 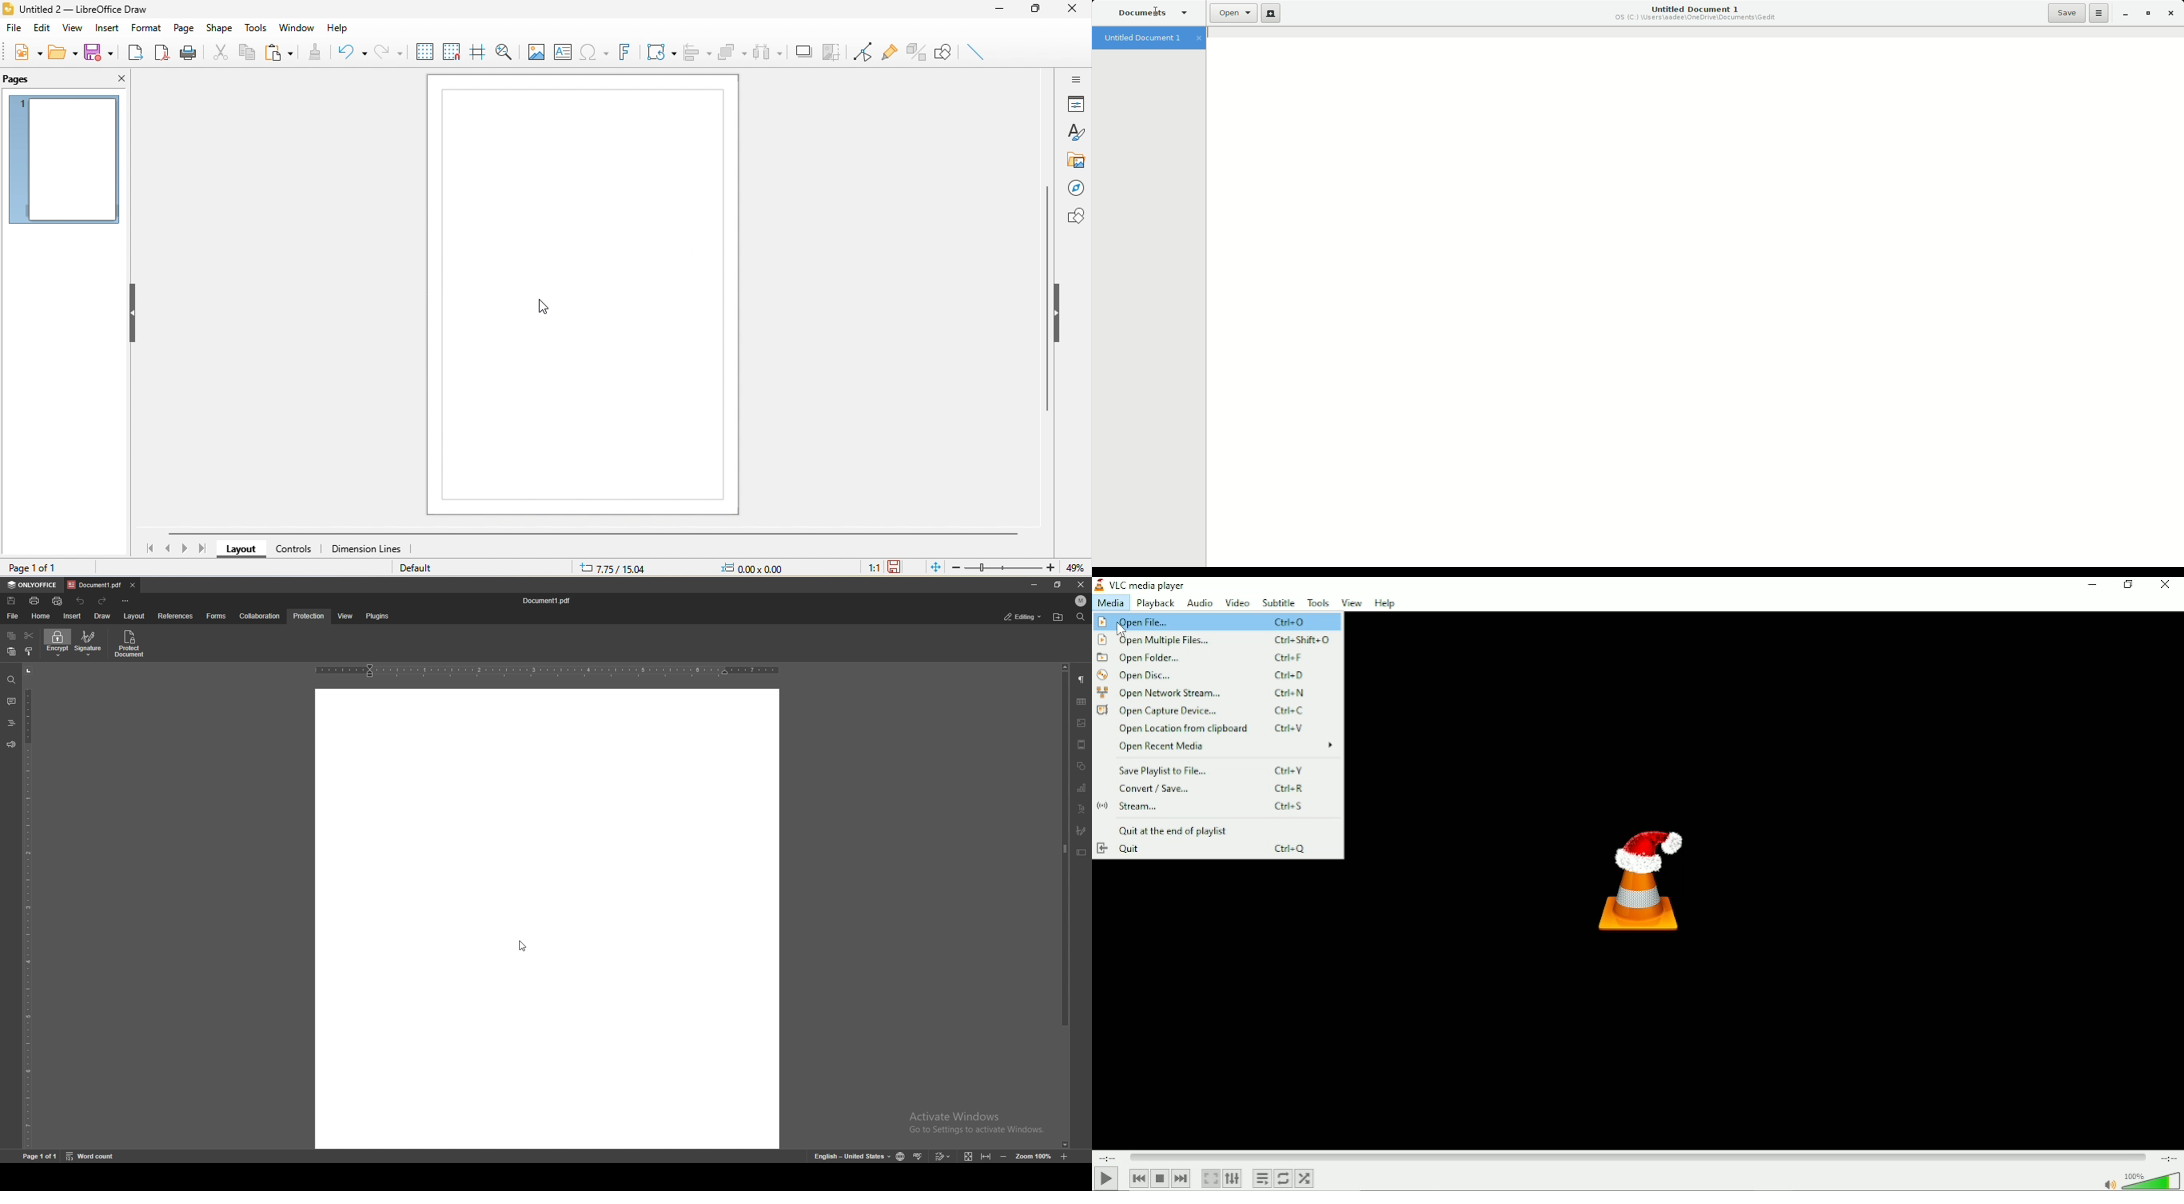 What do you see at coordinates (1082, 830) in the screenshot?
I see `signature field` at bounding box center [1082, 830].